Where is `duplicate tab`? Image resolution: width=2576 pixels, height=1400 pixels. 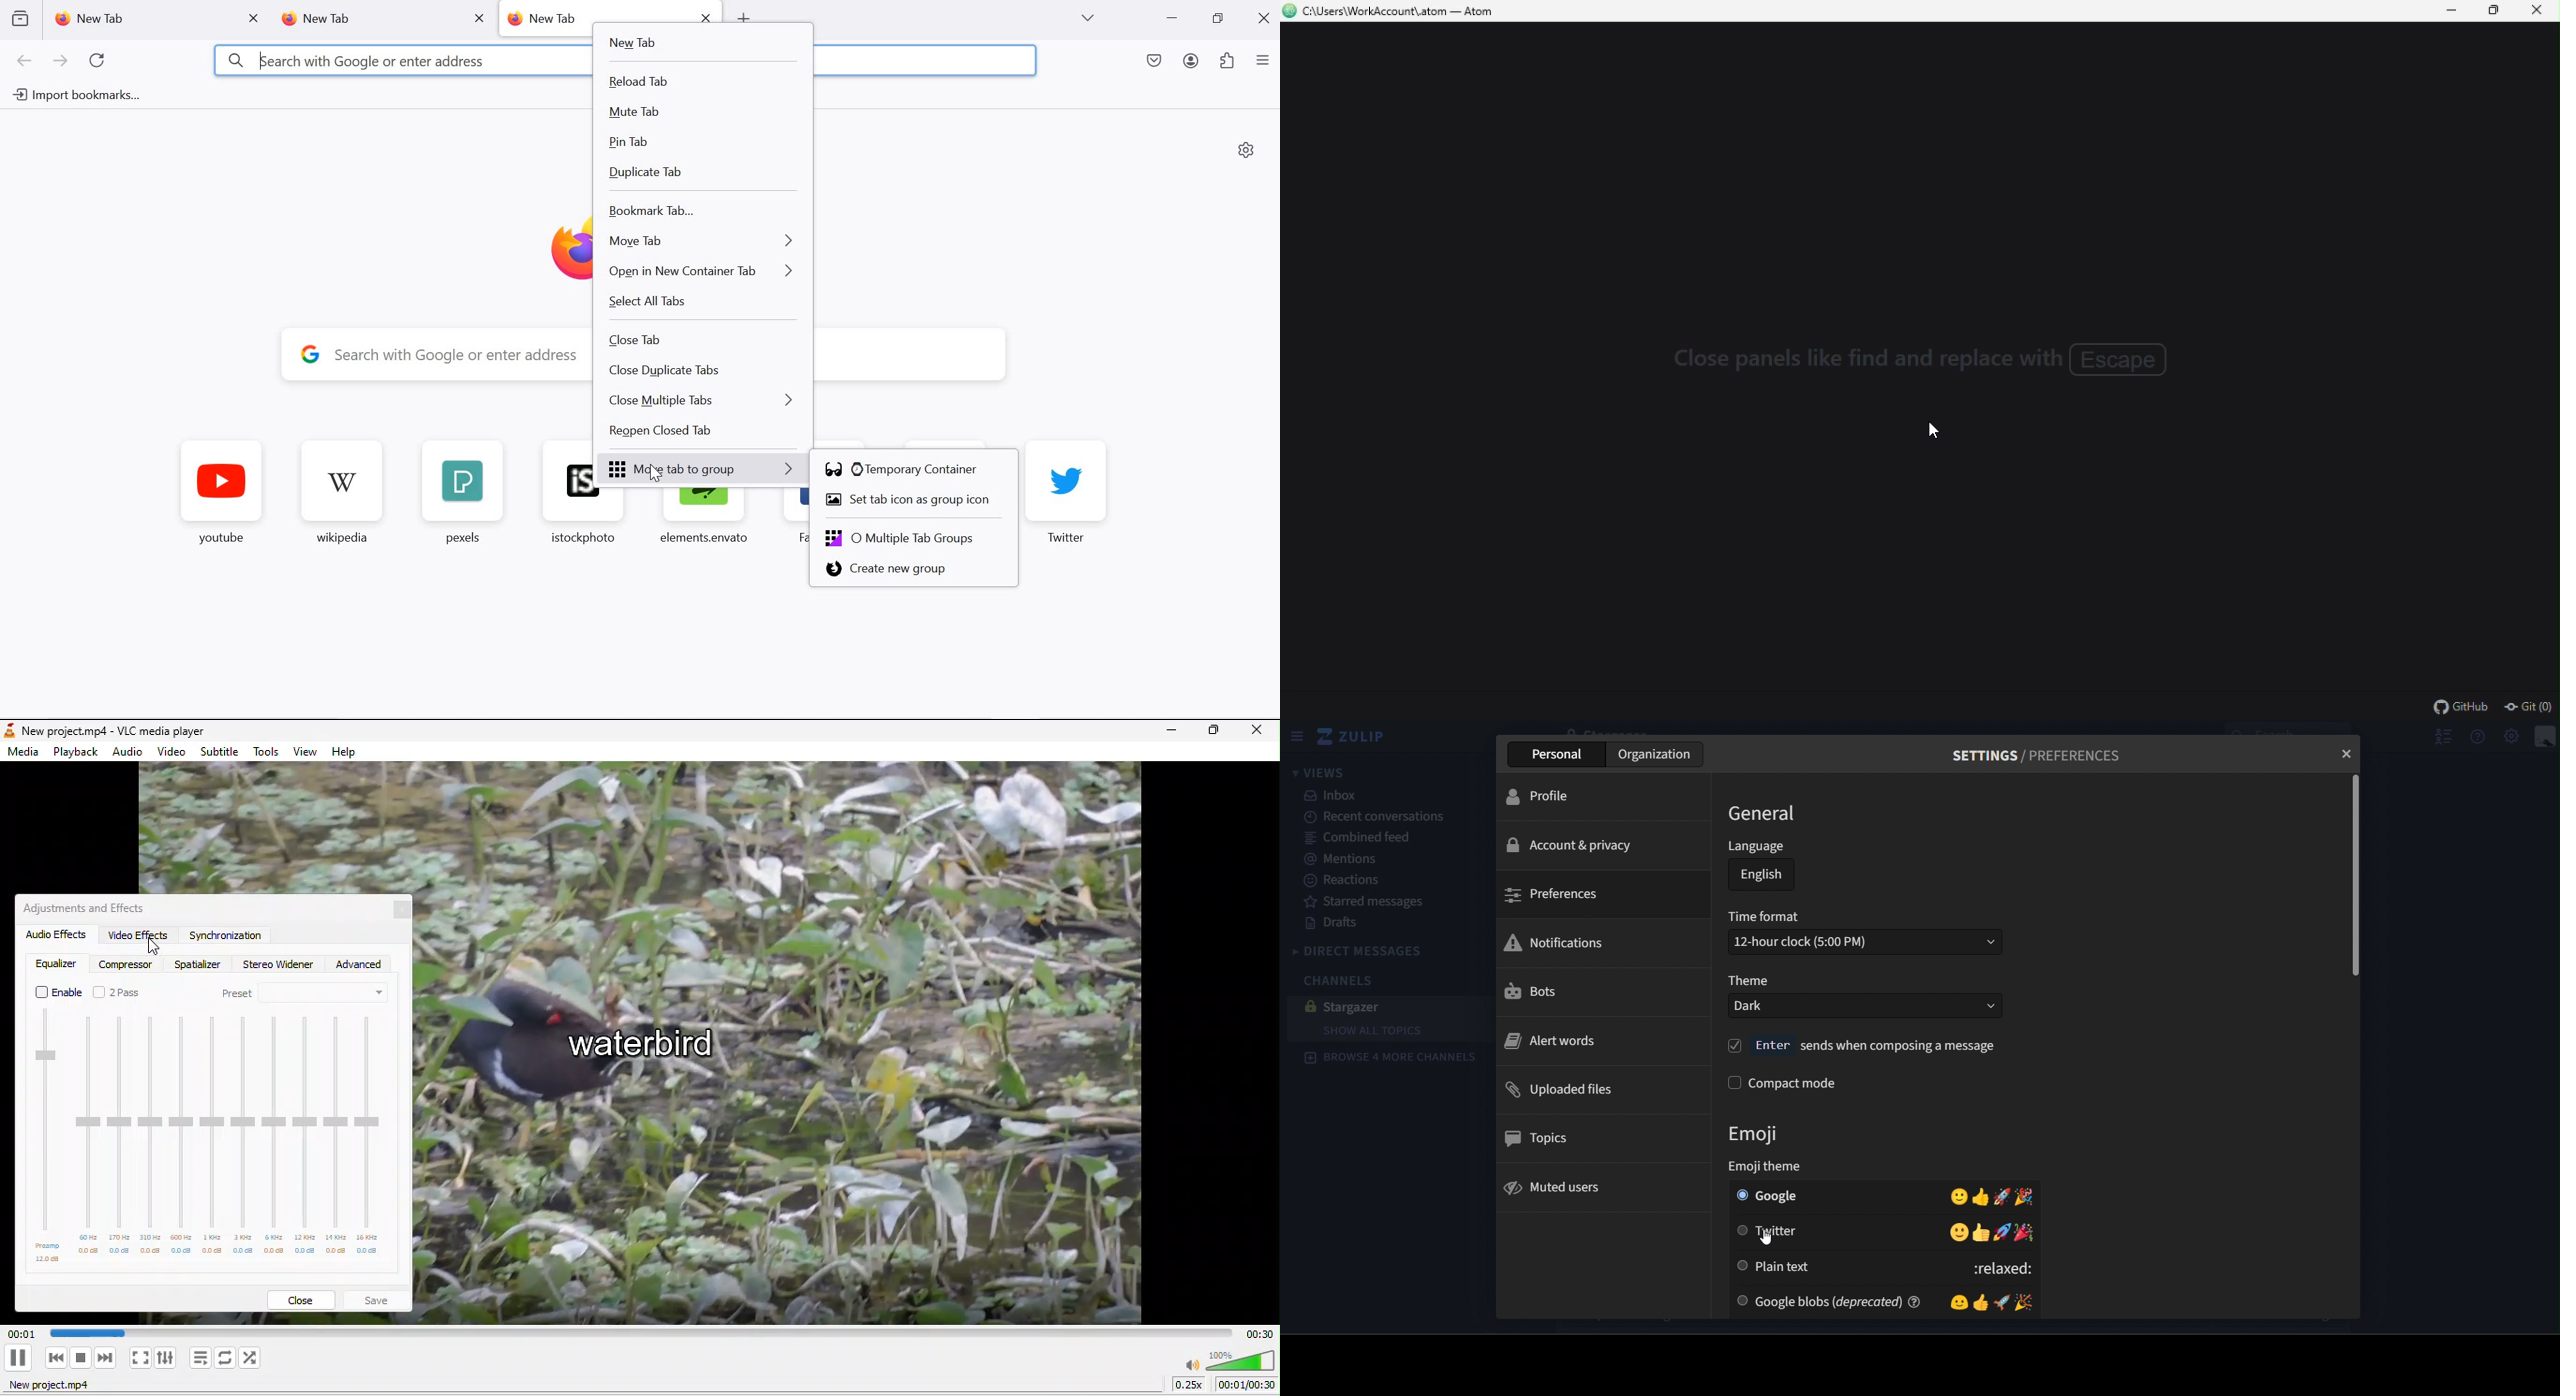
duplicate tab is located at coordinates (698, 176).